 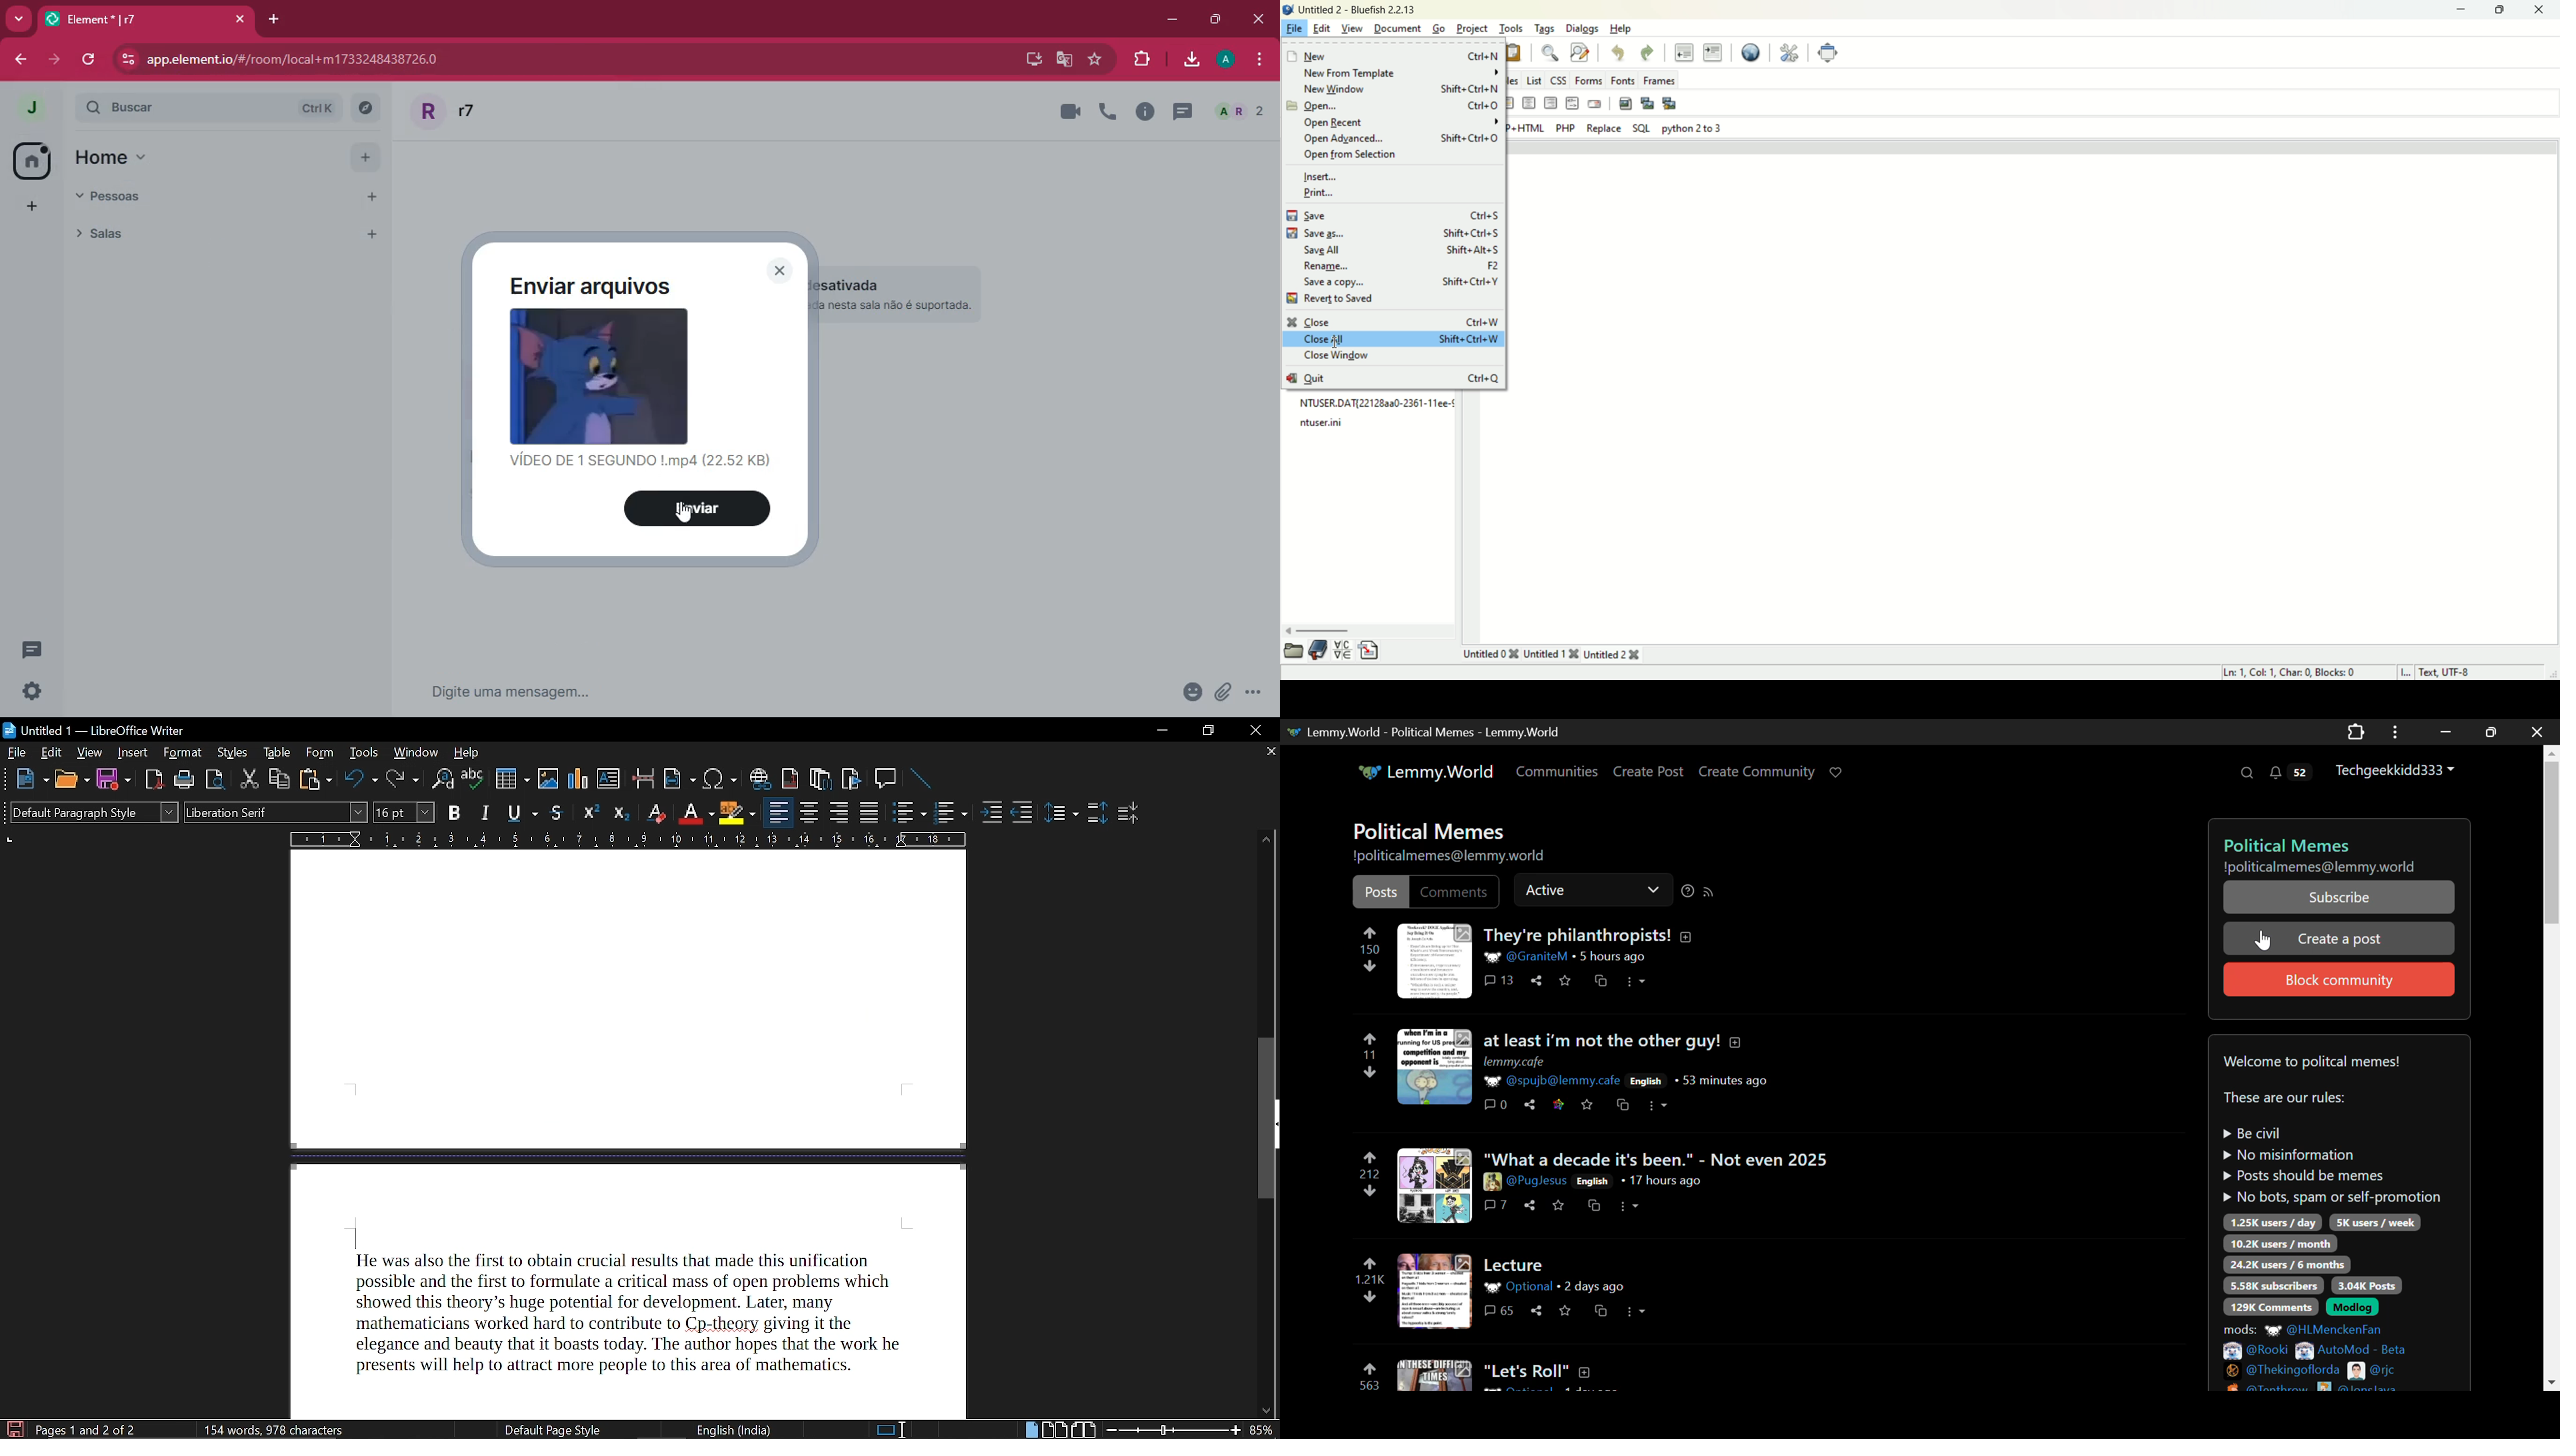 What do you see at coordinates (1029, 60) in the screenshot?
I see `desktop` at bounding box center [1029, 60].